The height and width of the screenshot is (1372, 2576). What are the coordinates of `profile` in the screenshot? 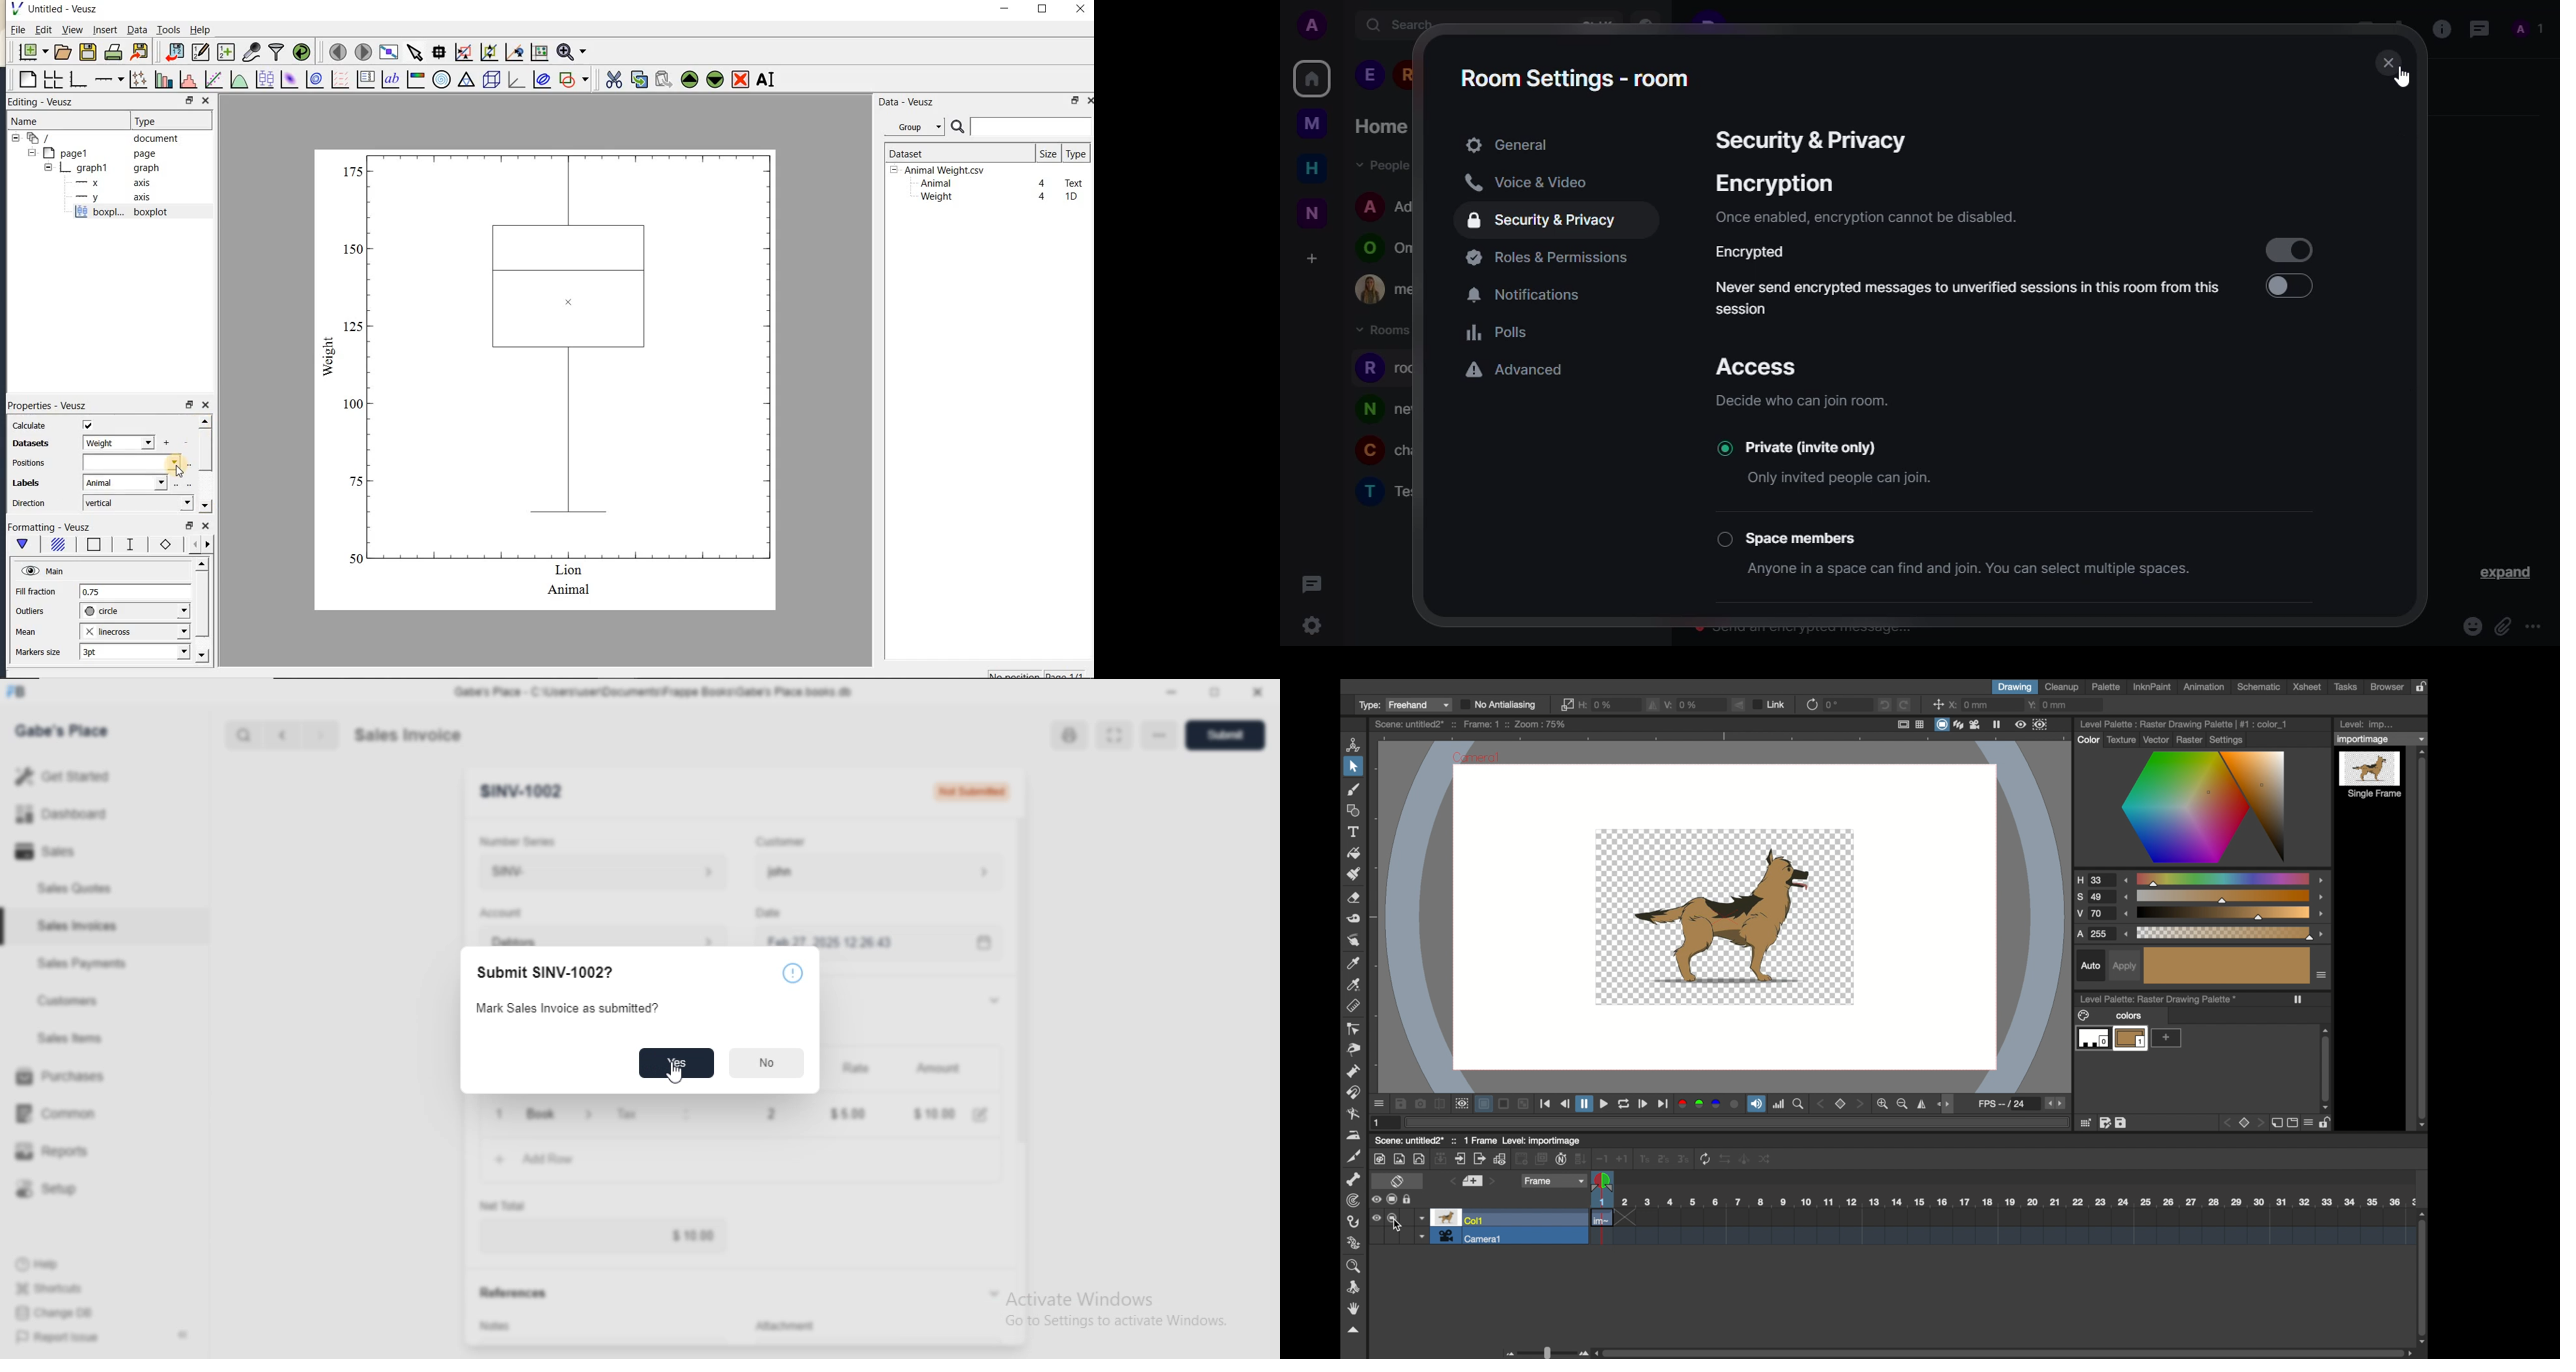 It's located at (1368, 491).